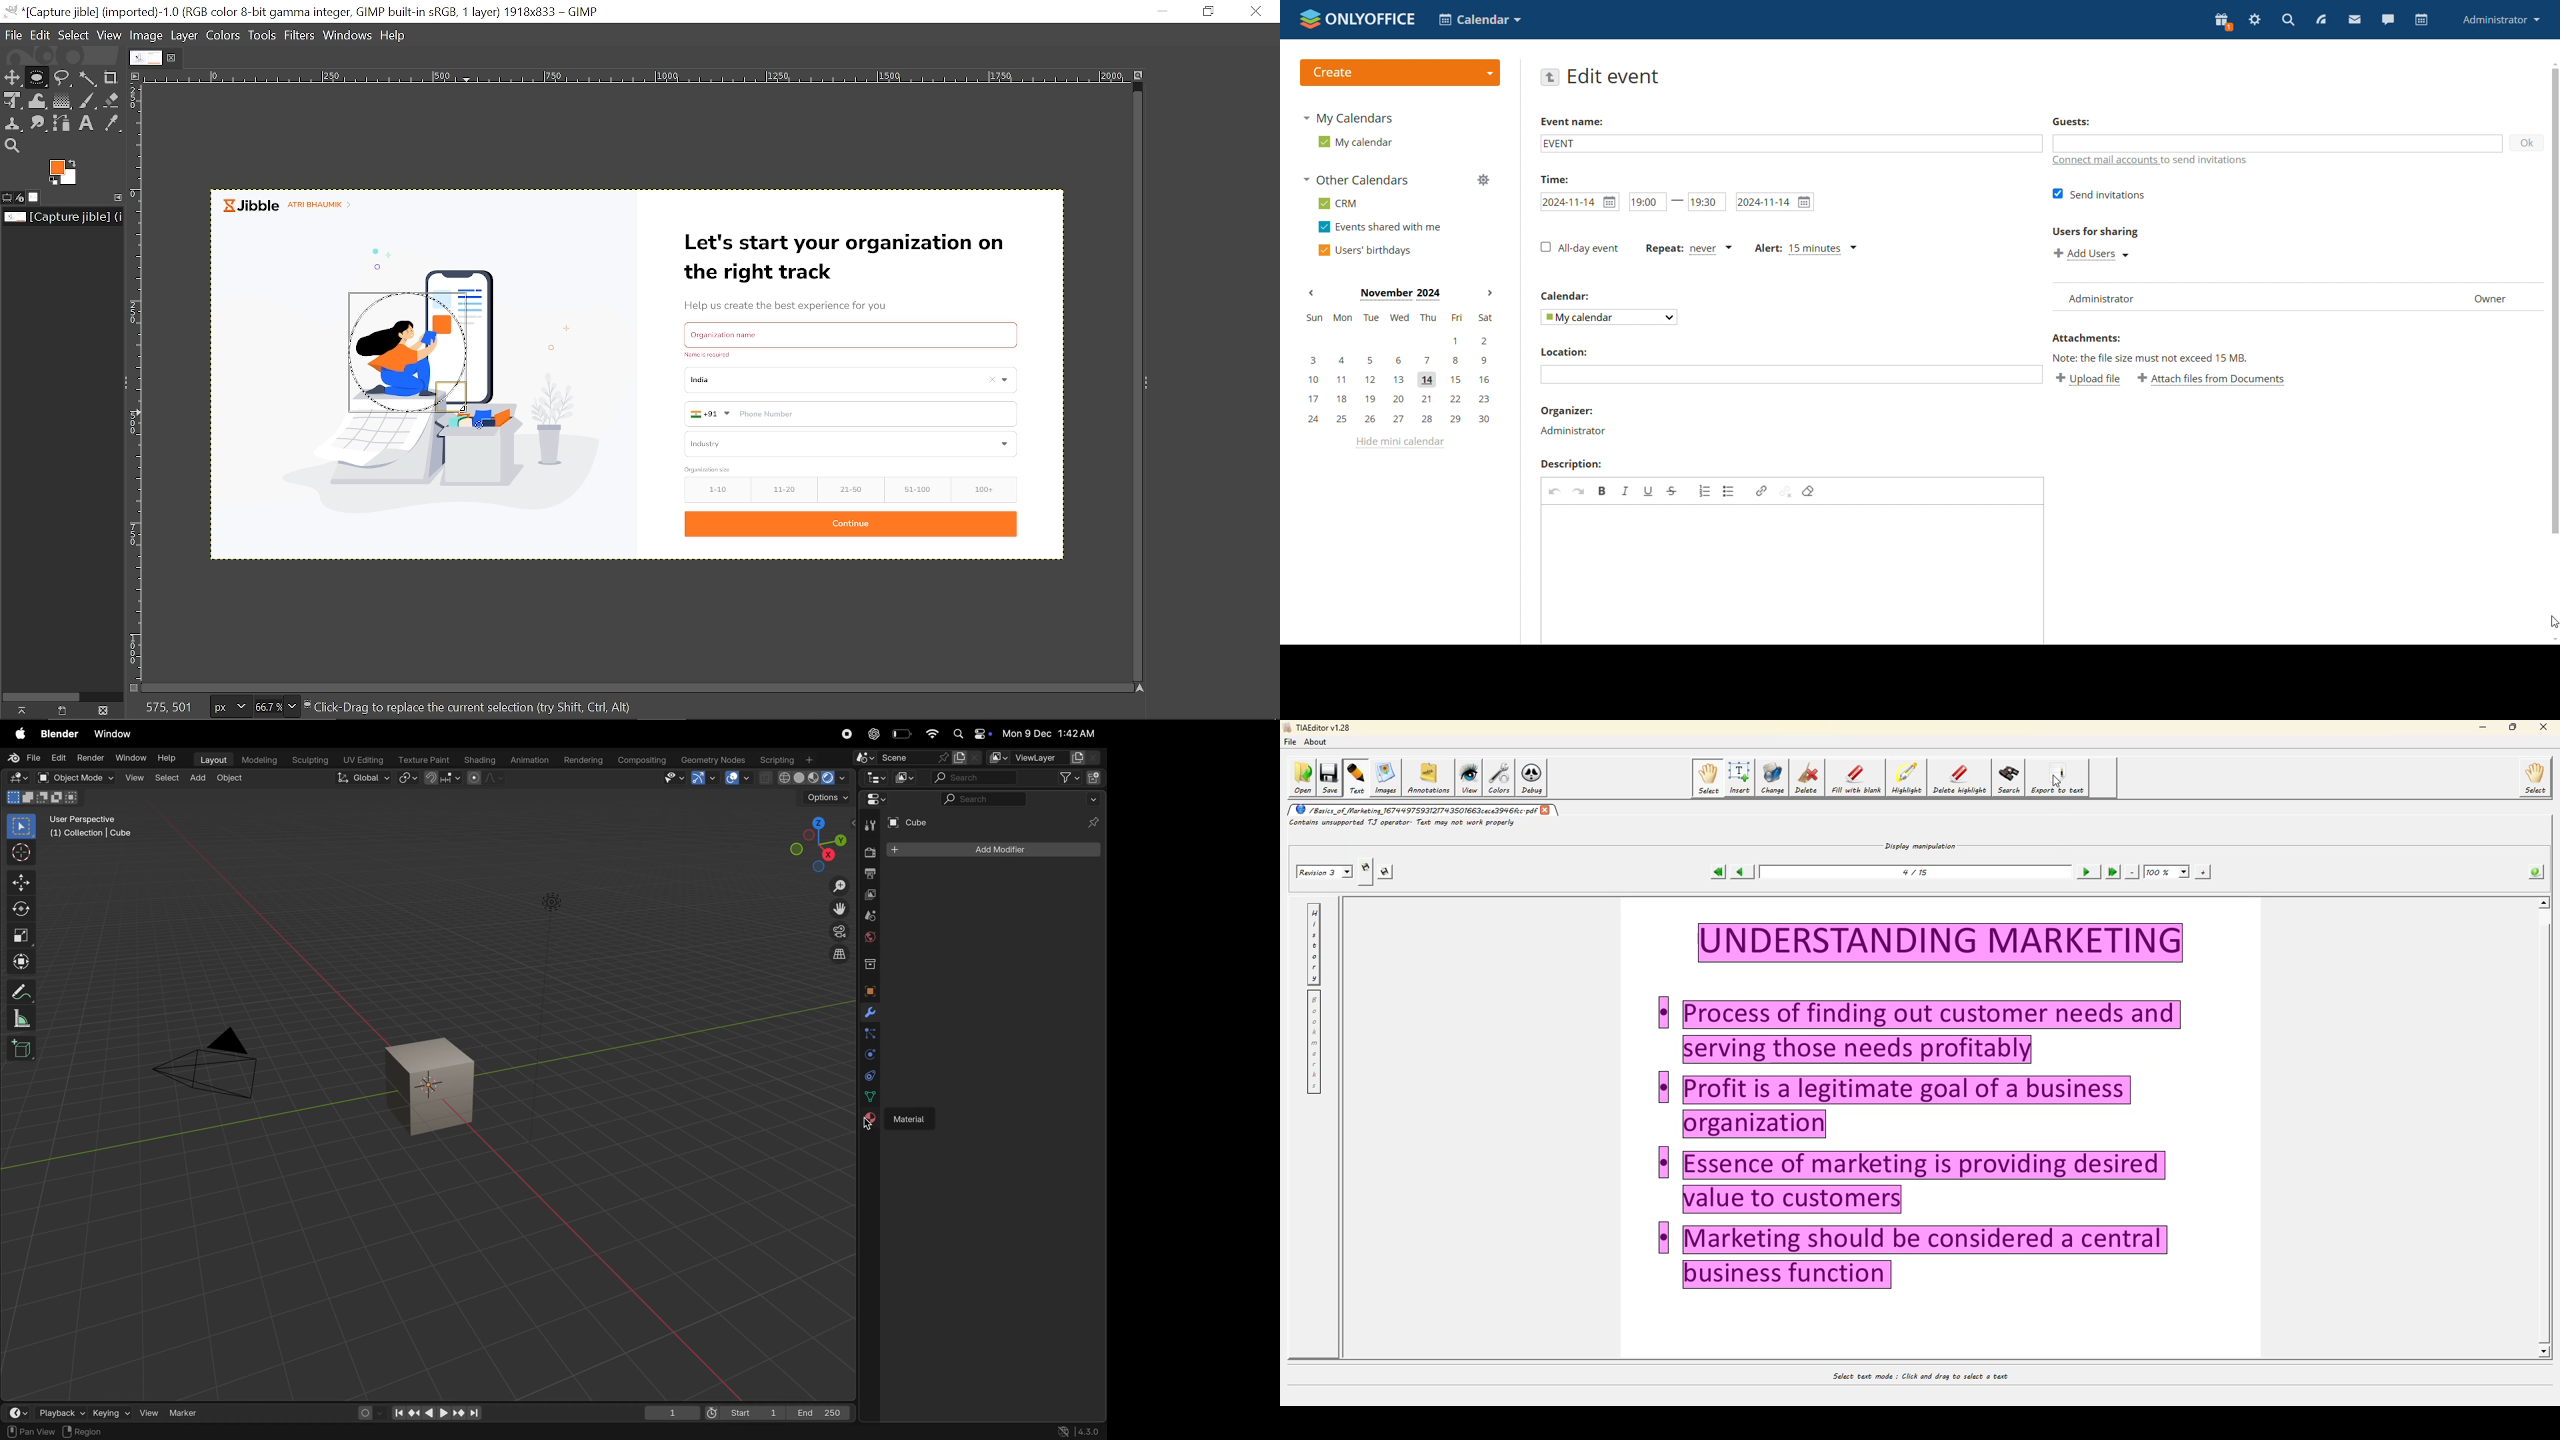 Image resolution: width=2576 pixels, height=1456 pixels. What do you see at coordinates (302, 35) in the screenshot?
I see `Filters` at bounding box center [302, 35].